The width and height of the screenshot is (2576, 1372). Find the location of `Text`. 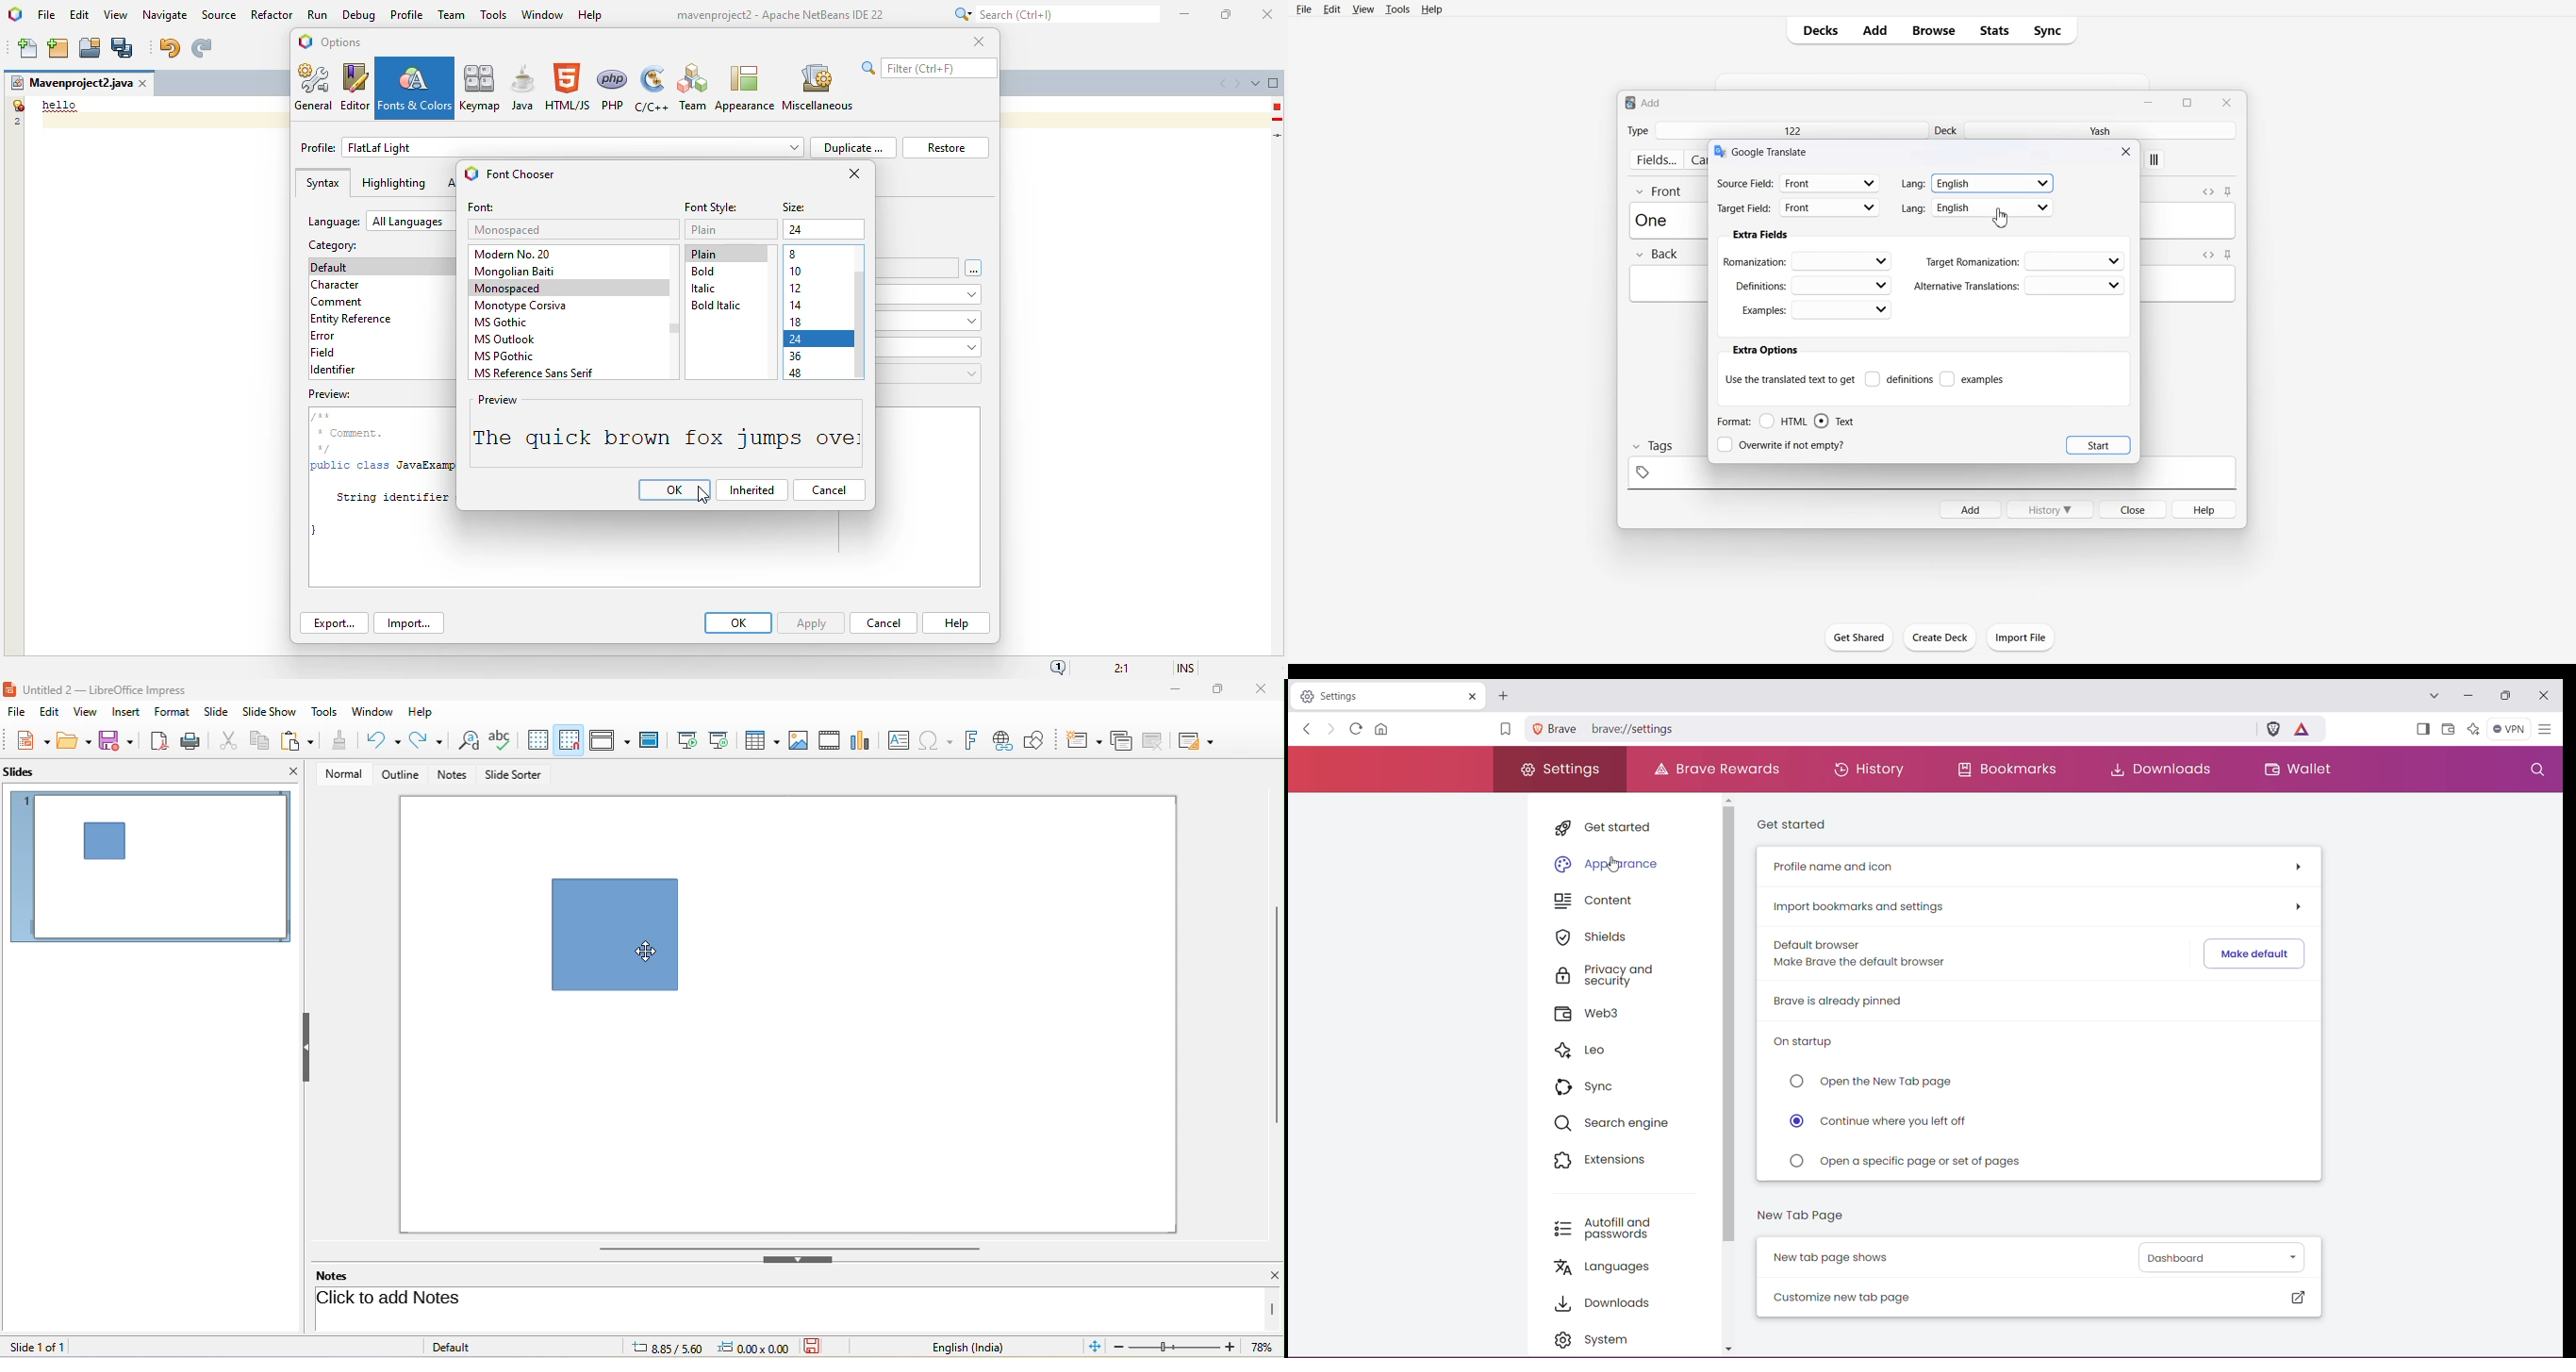

Text is located at coordinates (1656, 219).